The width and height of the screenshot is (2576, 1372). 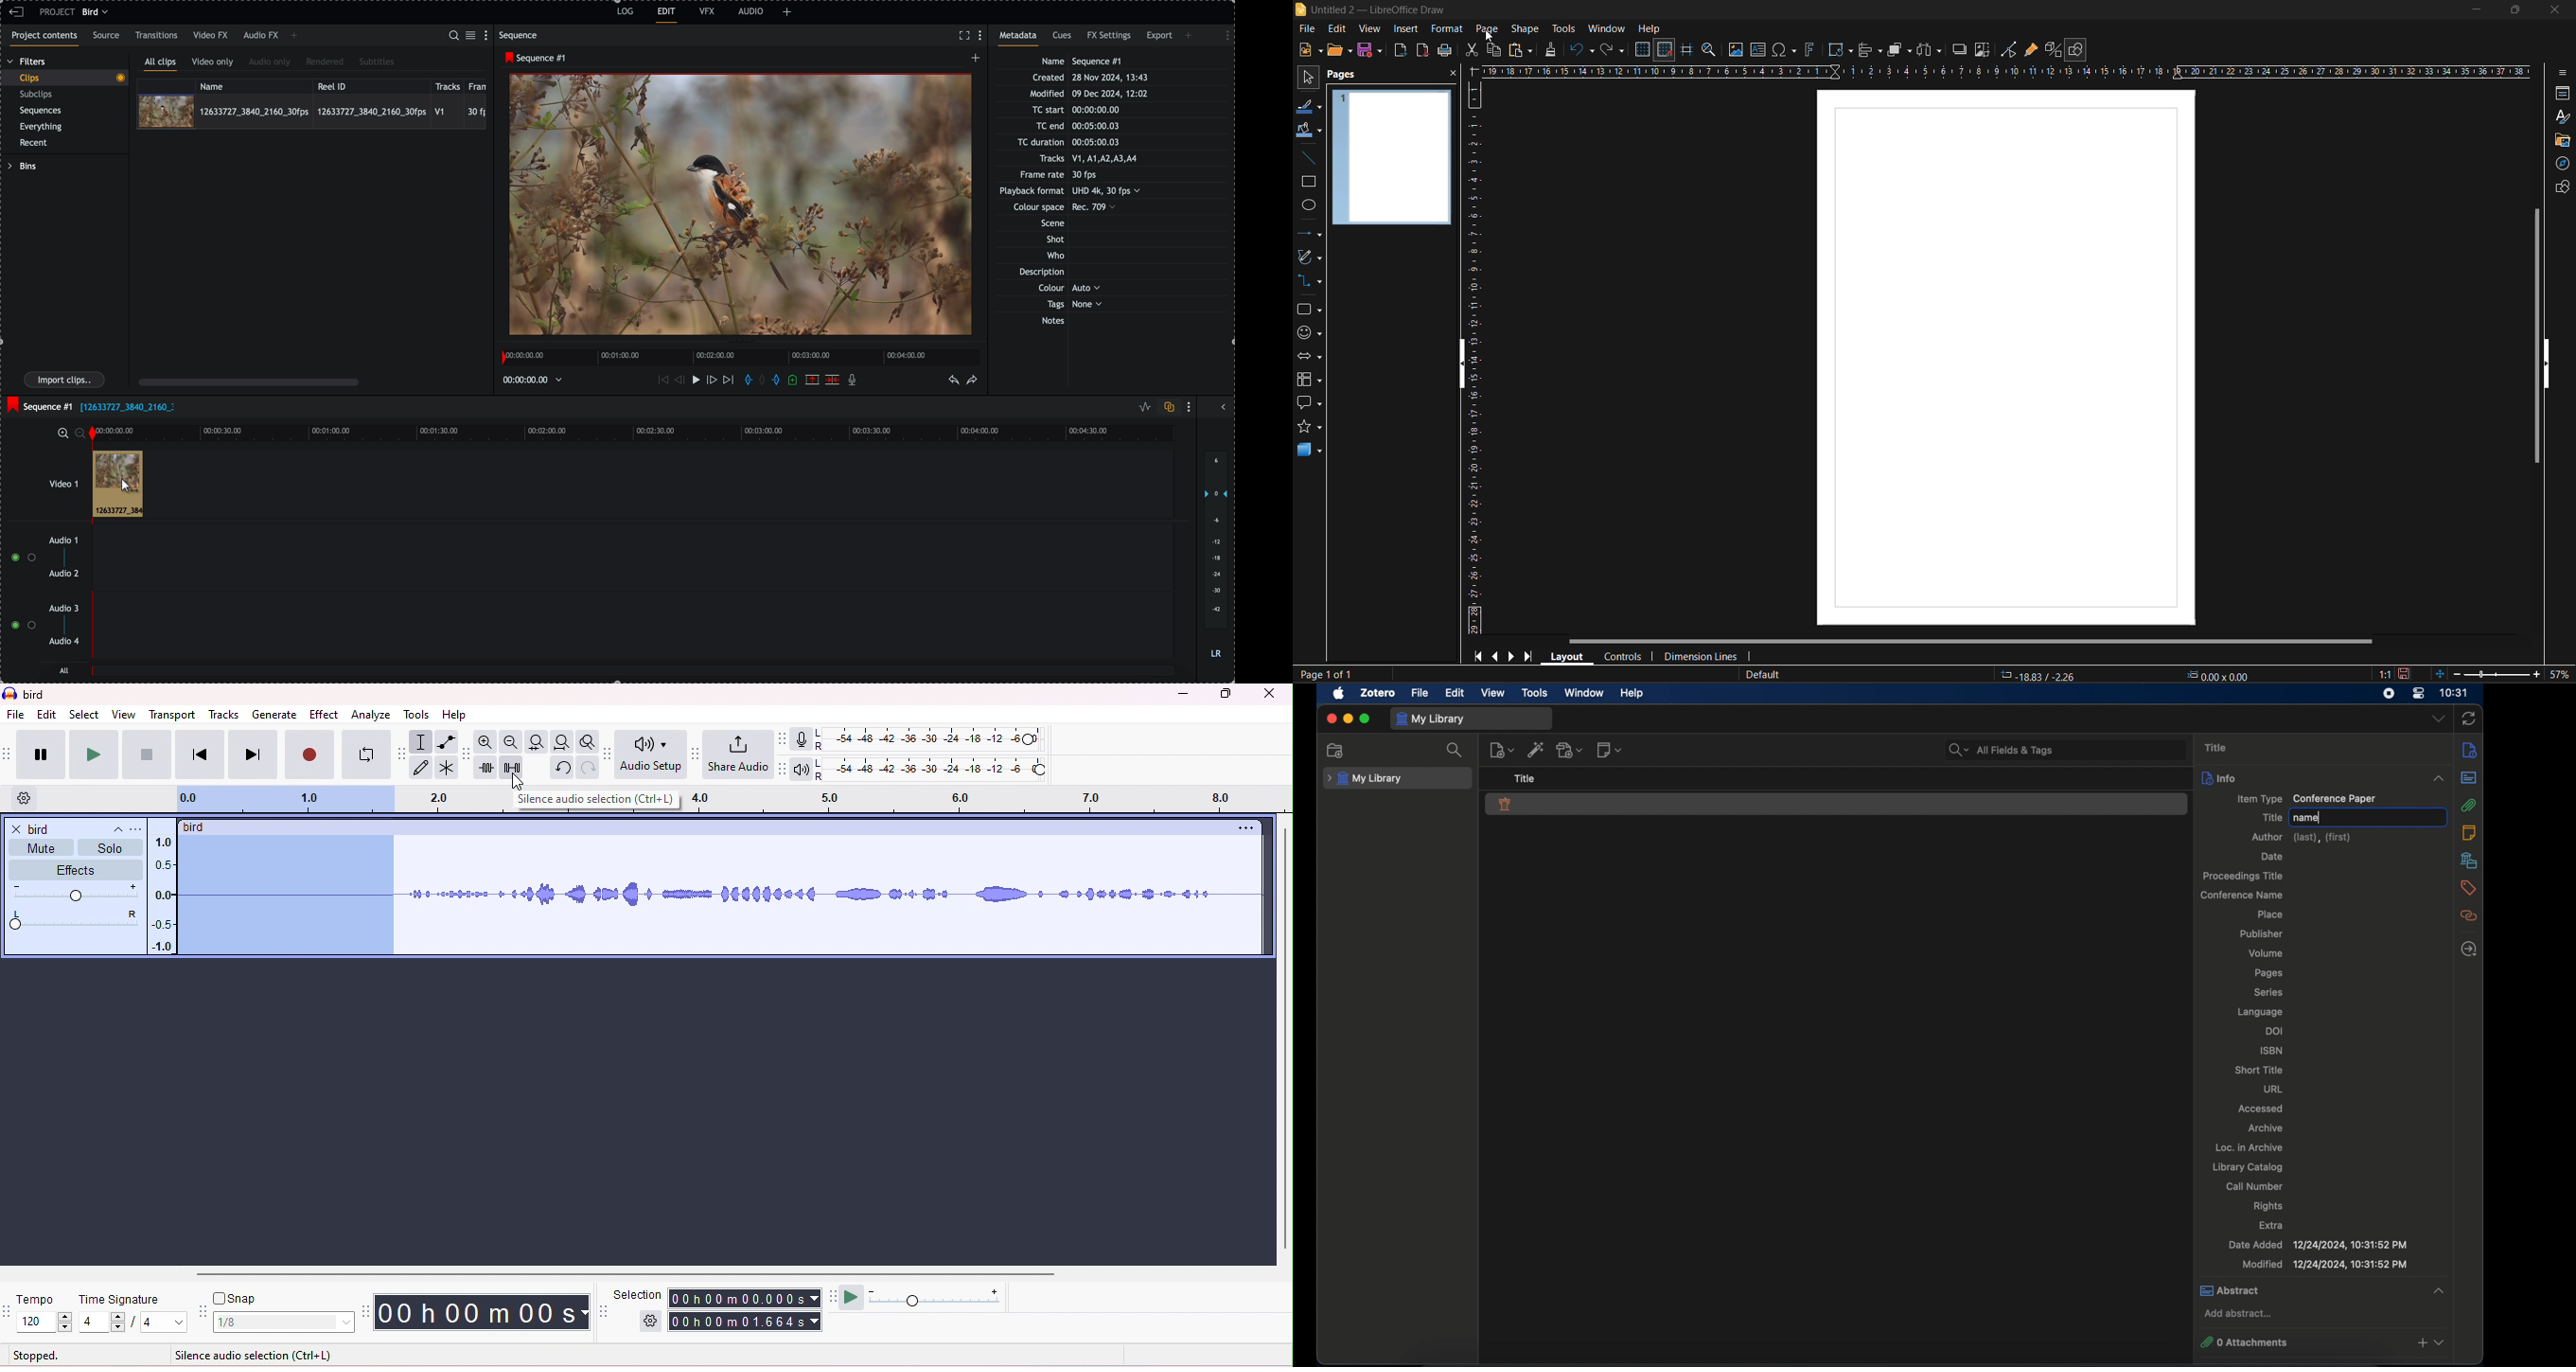 I want to click on move backward, so click(x=662, y=381).